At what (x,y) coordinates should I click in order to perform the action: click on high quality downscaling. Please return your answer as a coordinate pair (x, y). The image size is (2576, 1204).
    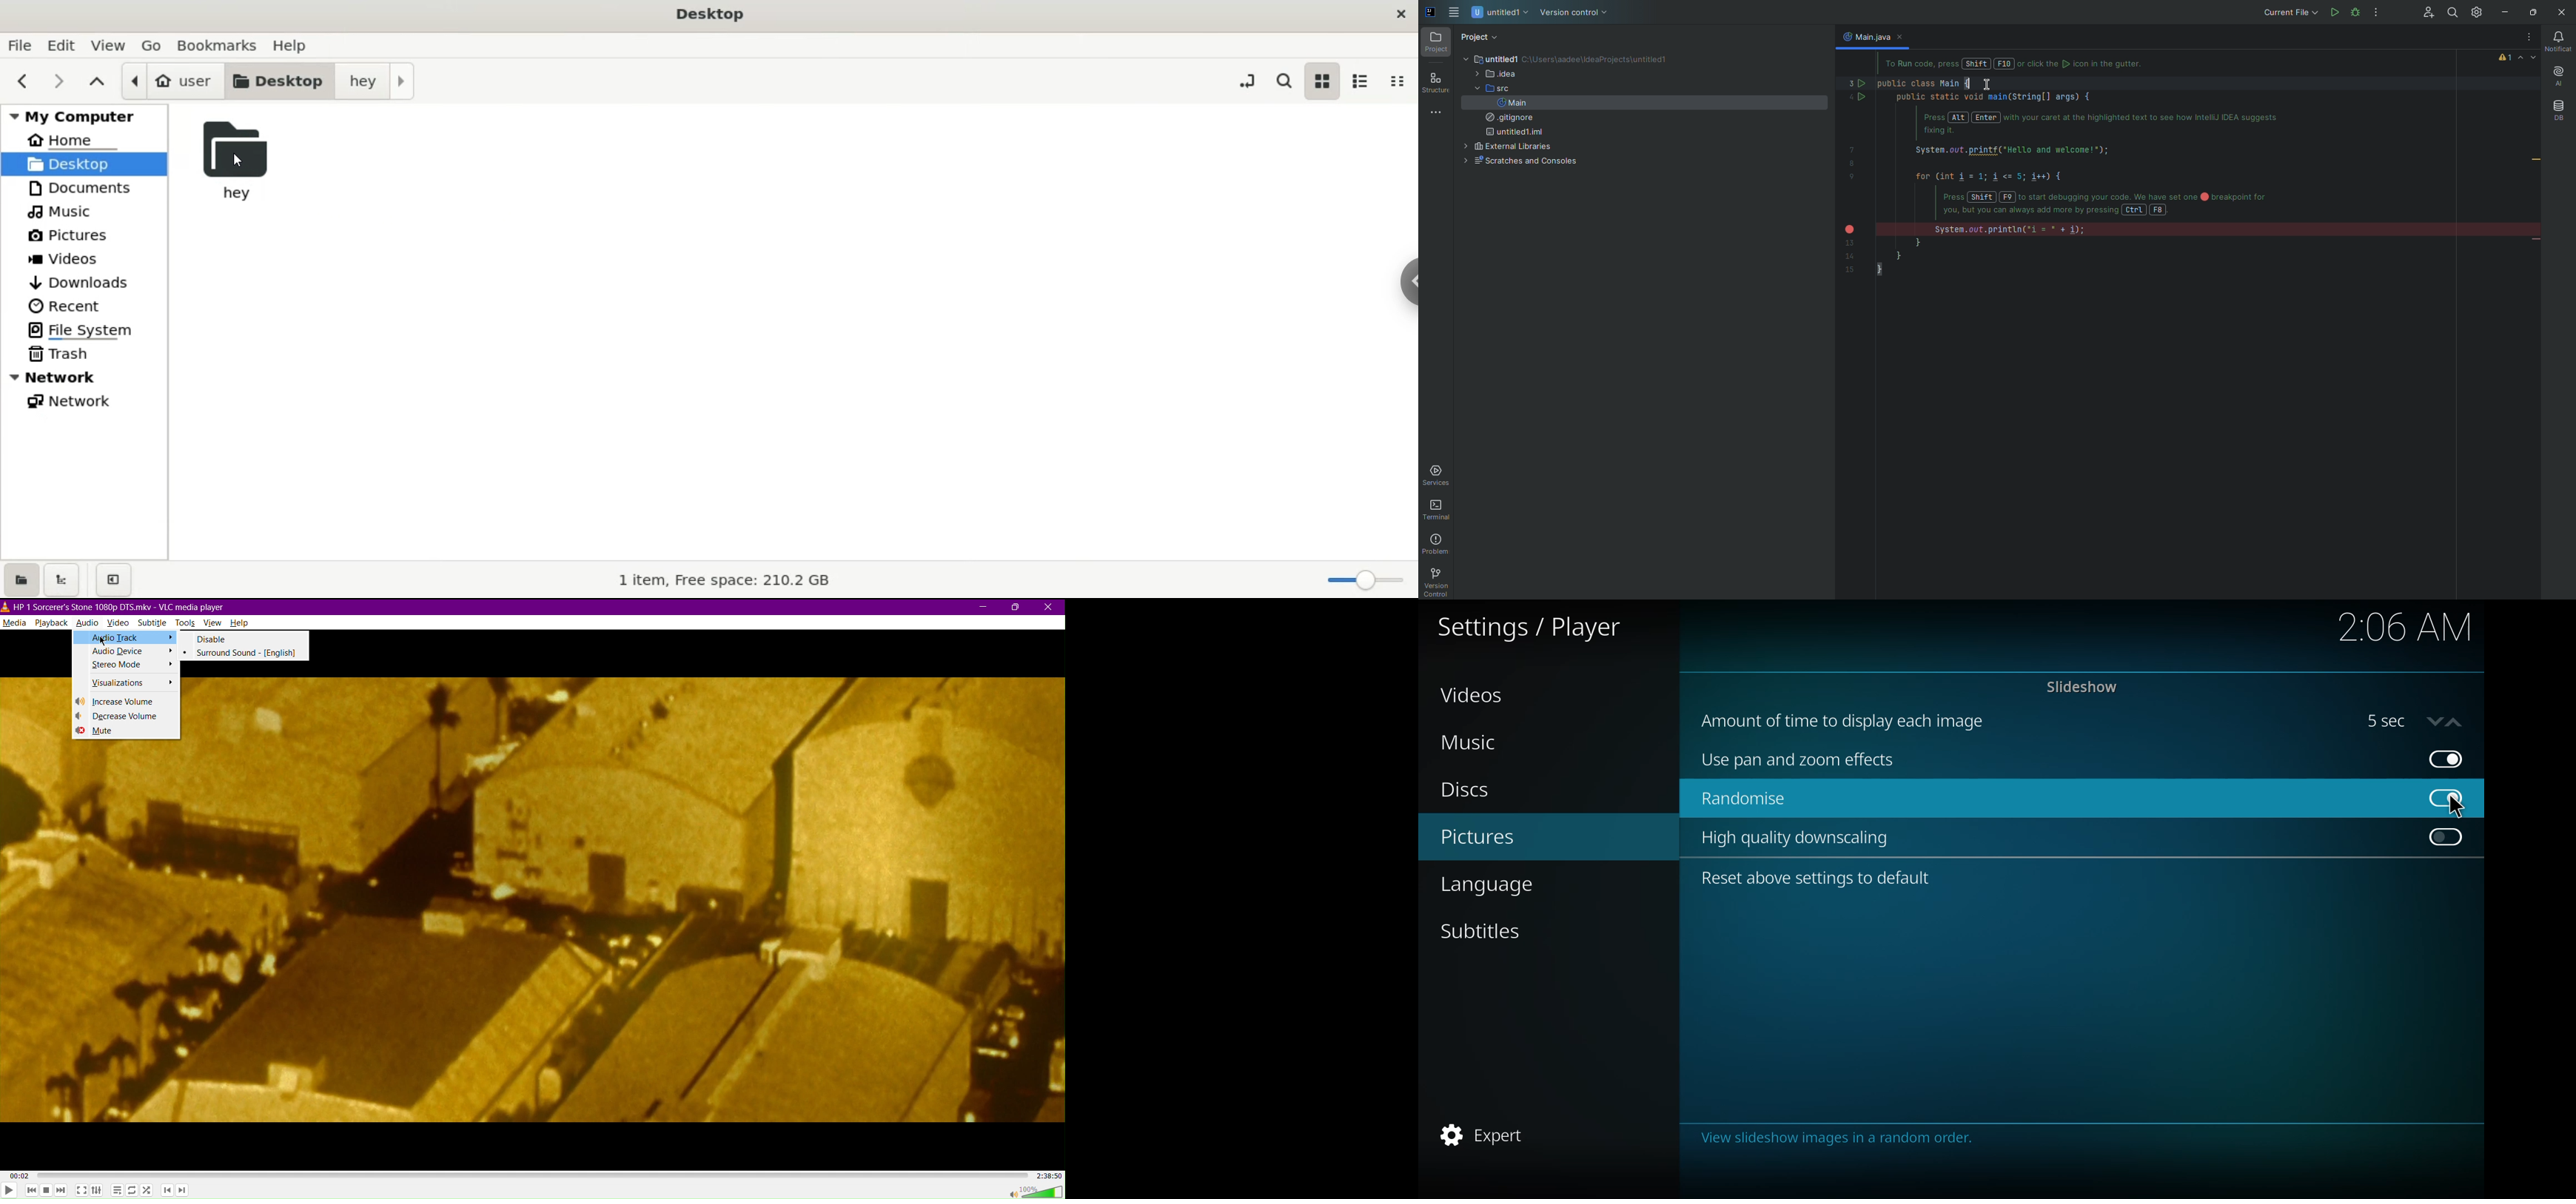
    Looking at the image, I should click on (1799, 840).